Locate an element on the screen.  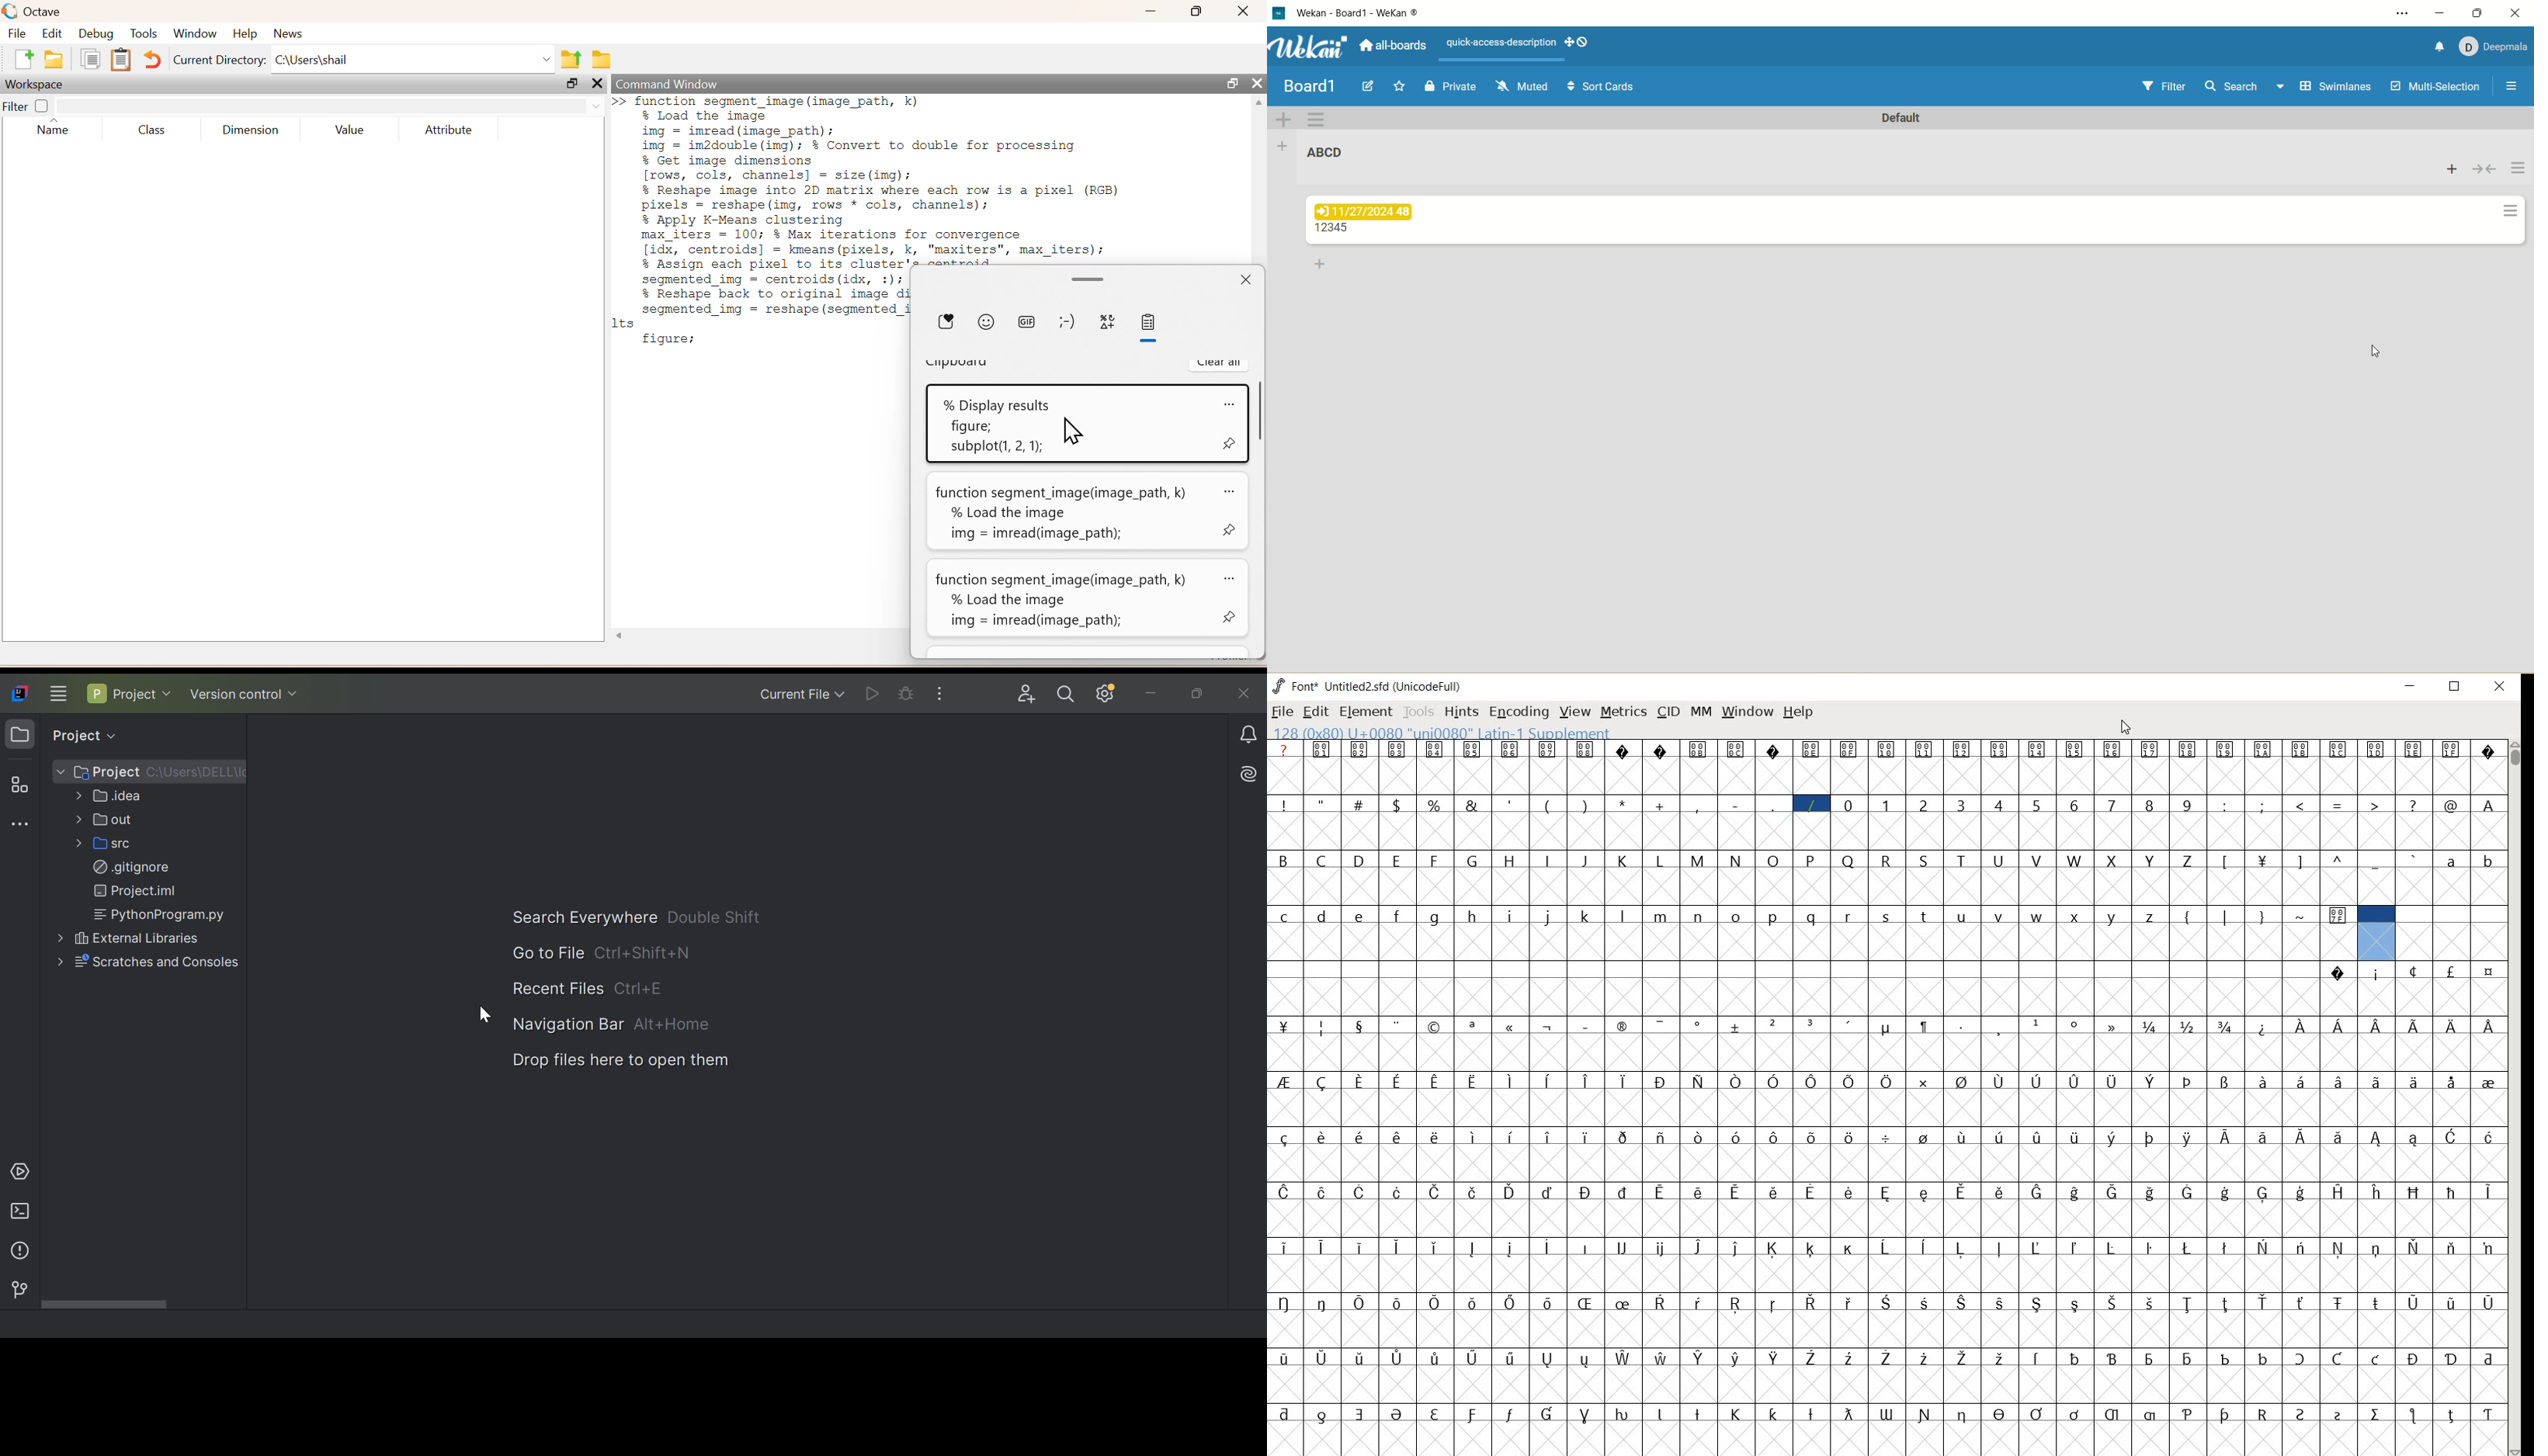
Symbol is located at coordinates (1402, 1247).